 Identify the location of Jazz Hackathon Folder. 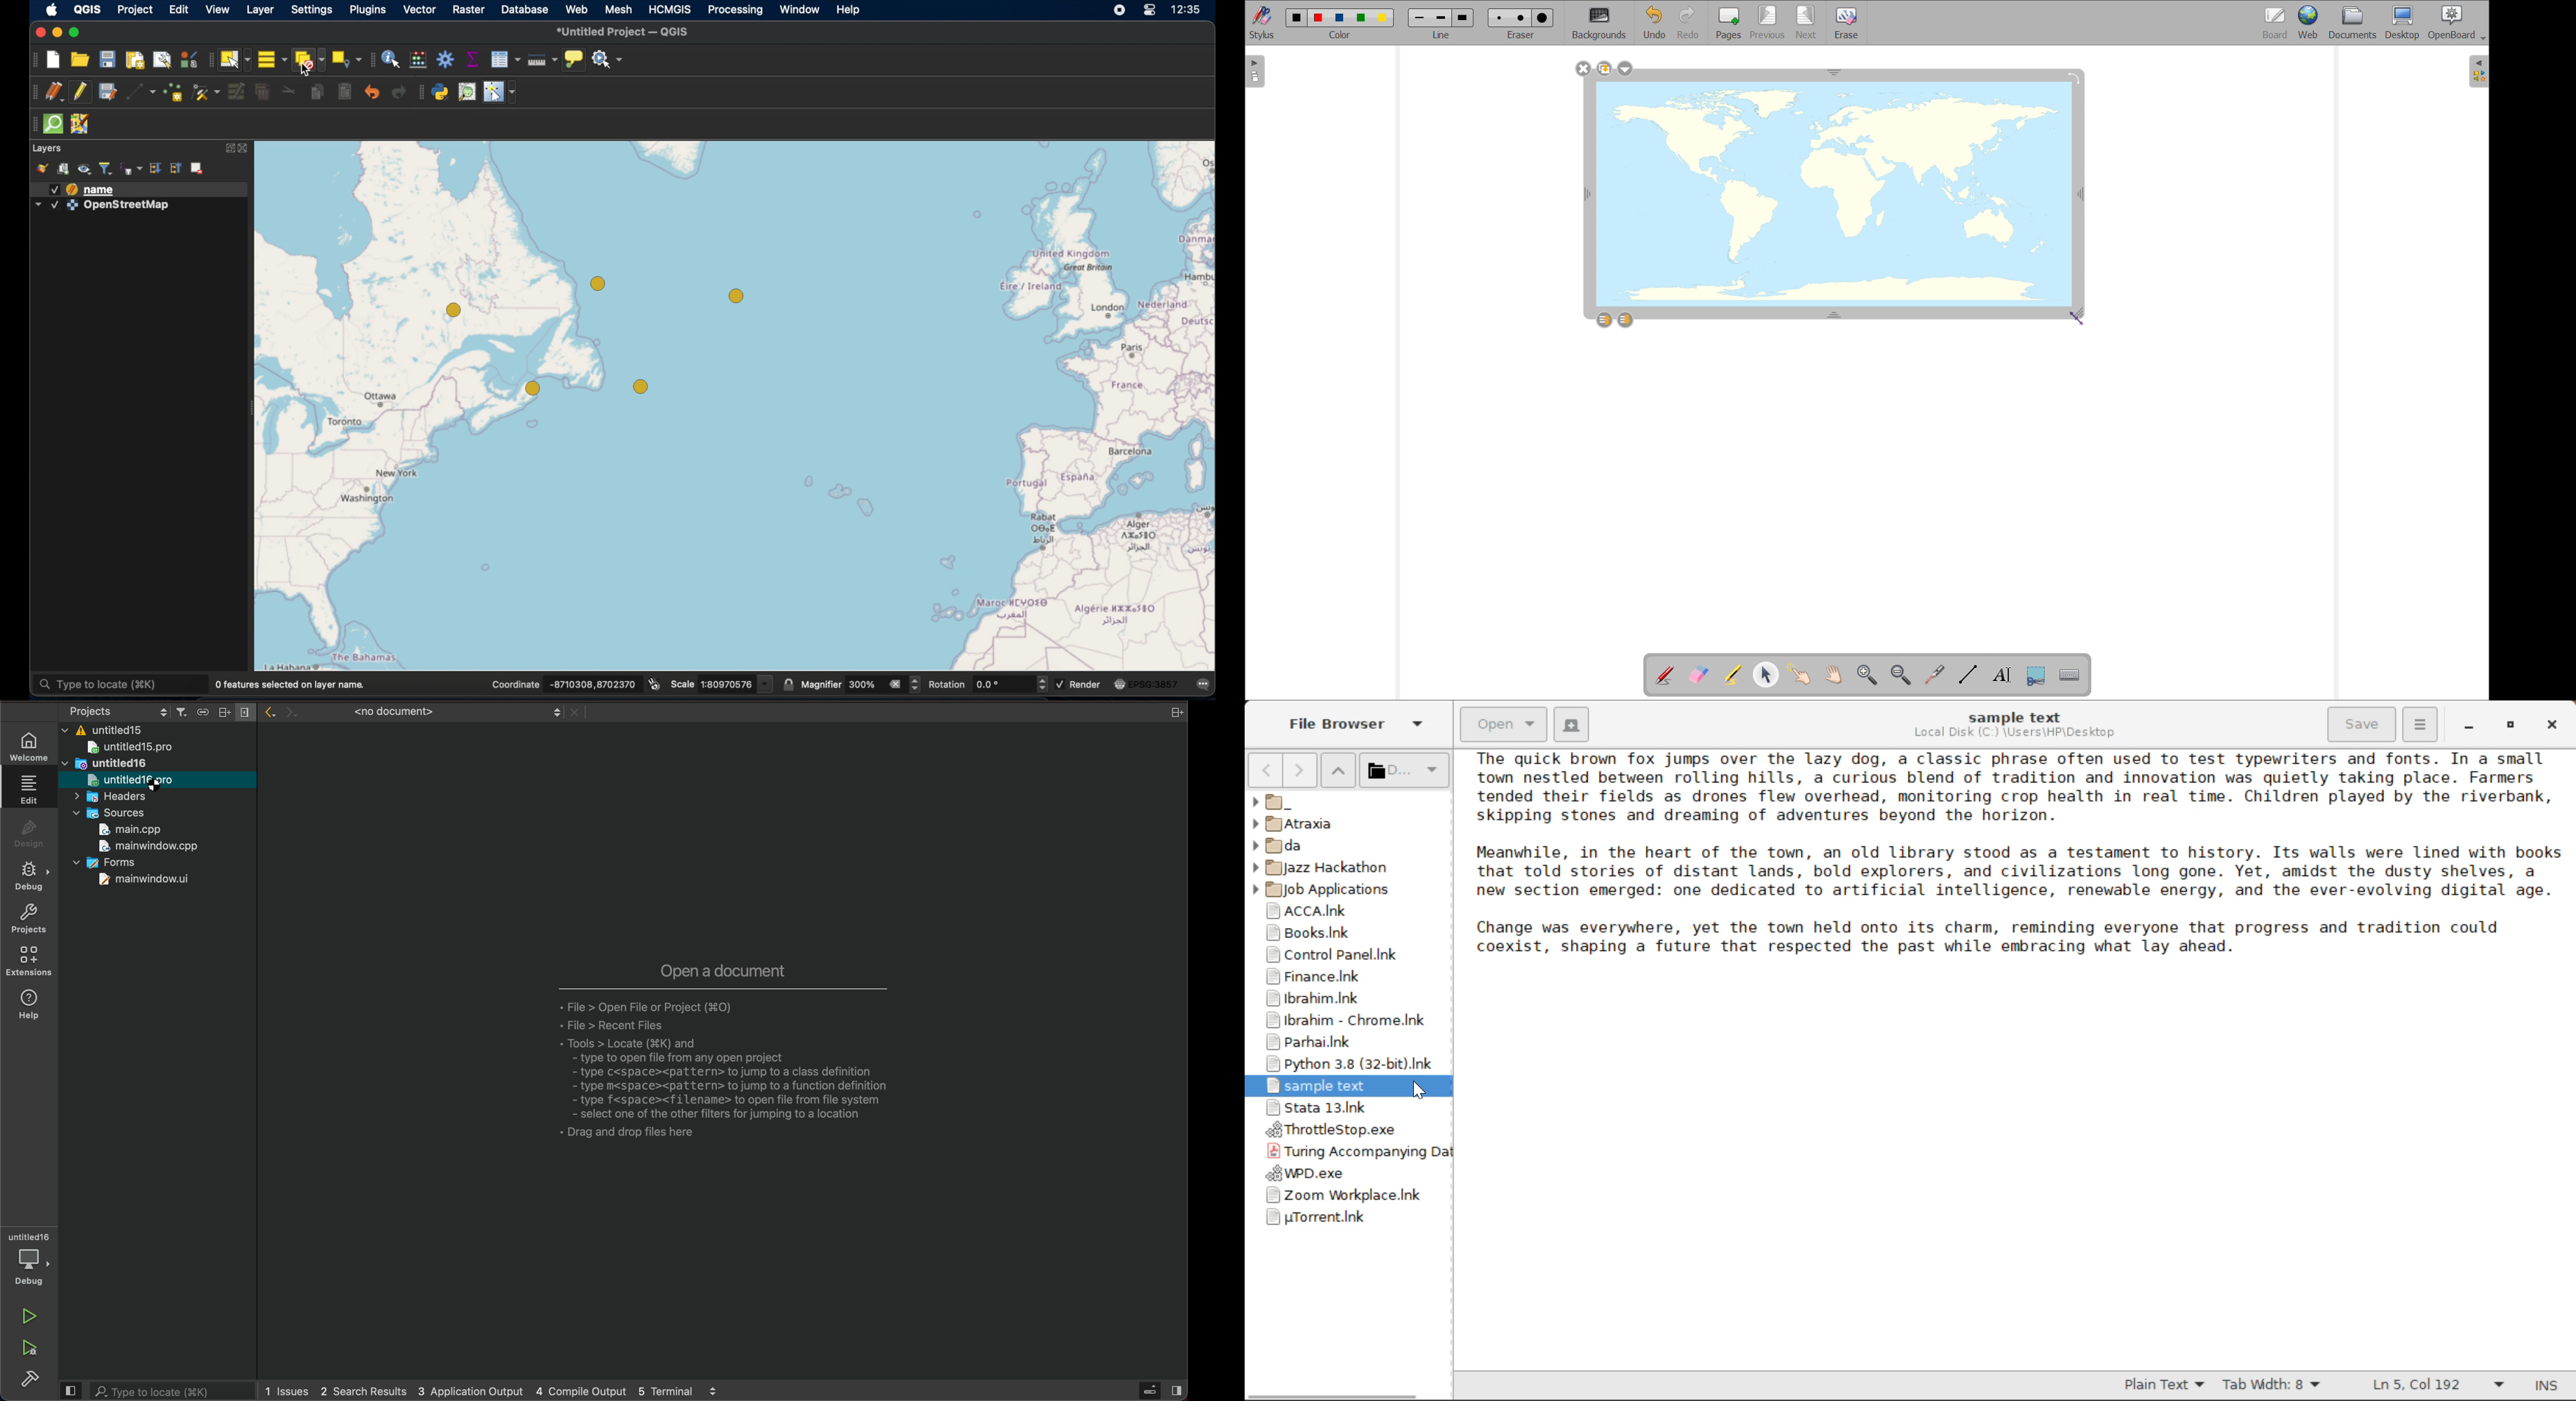
(1337, 868).